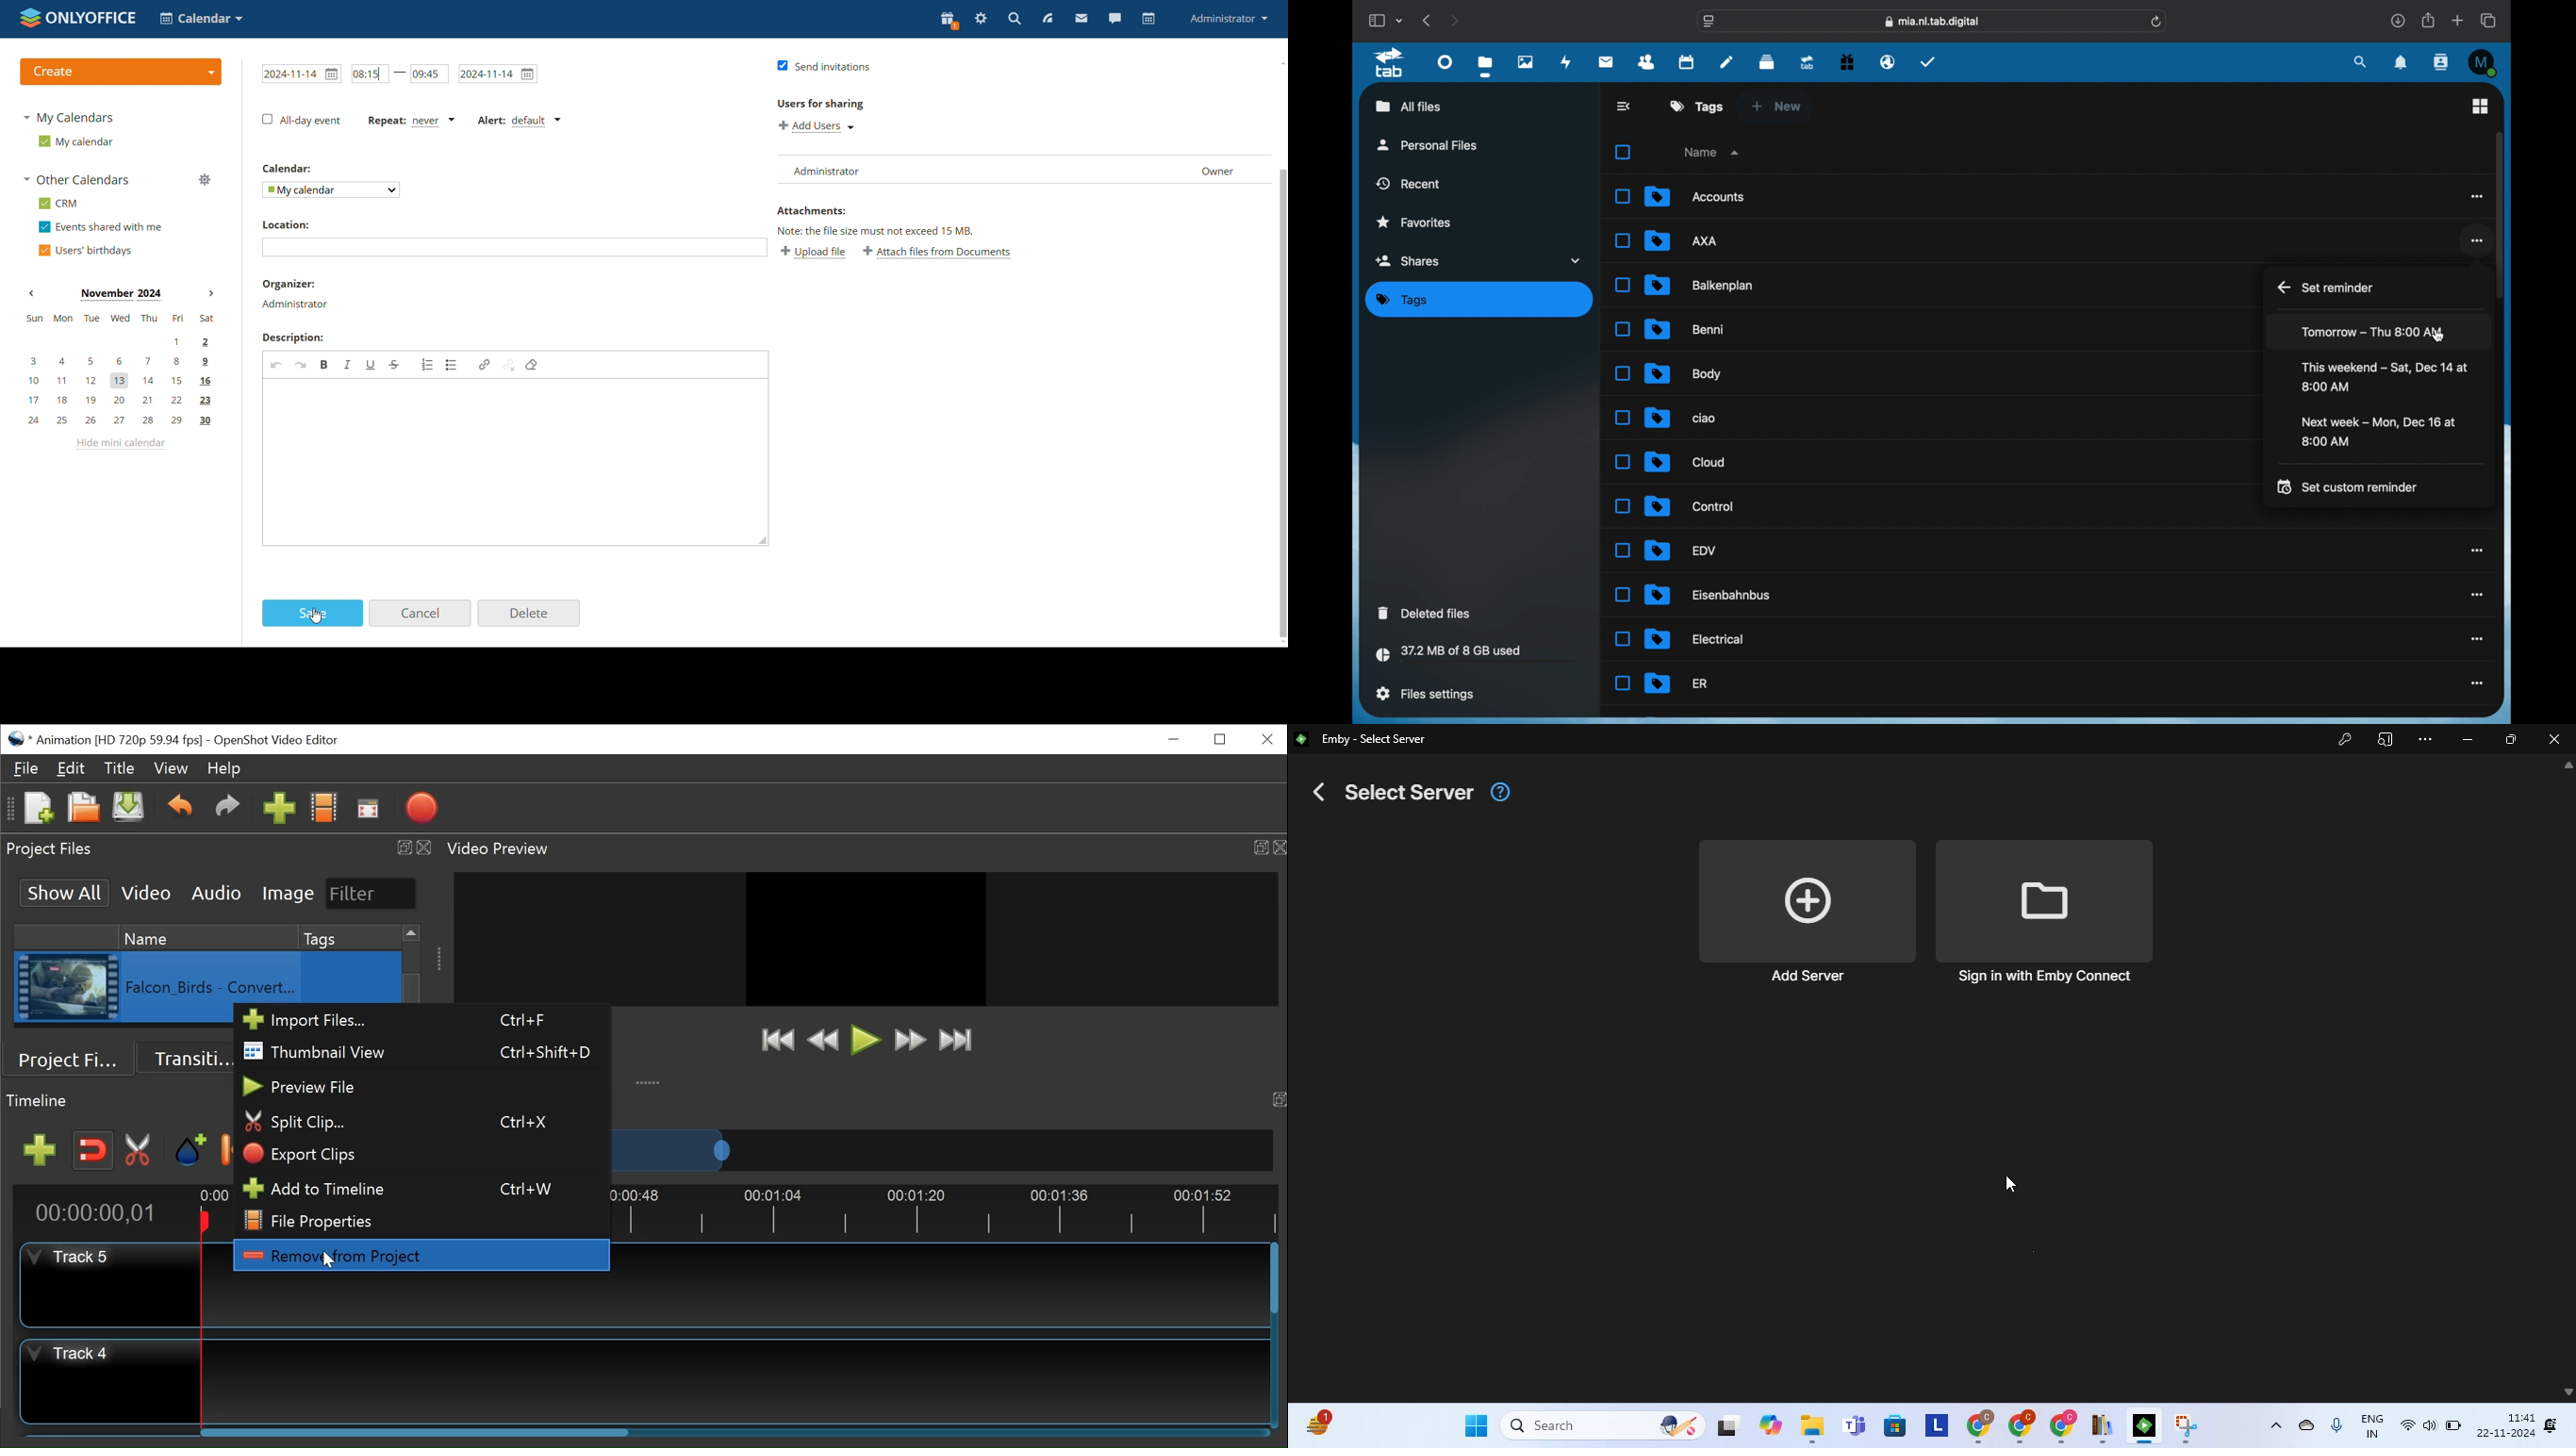 This screenshot has width=2576, height=1456. I want to click on web address, so click(1932, 22).